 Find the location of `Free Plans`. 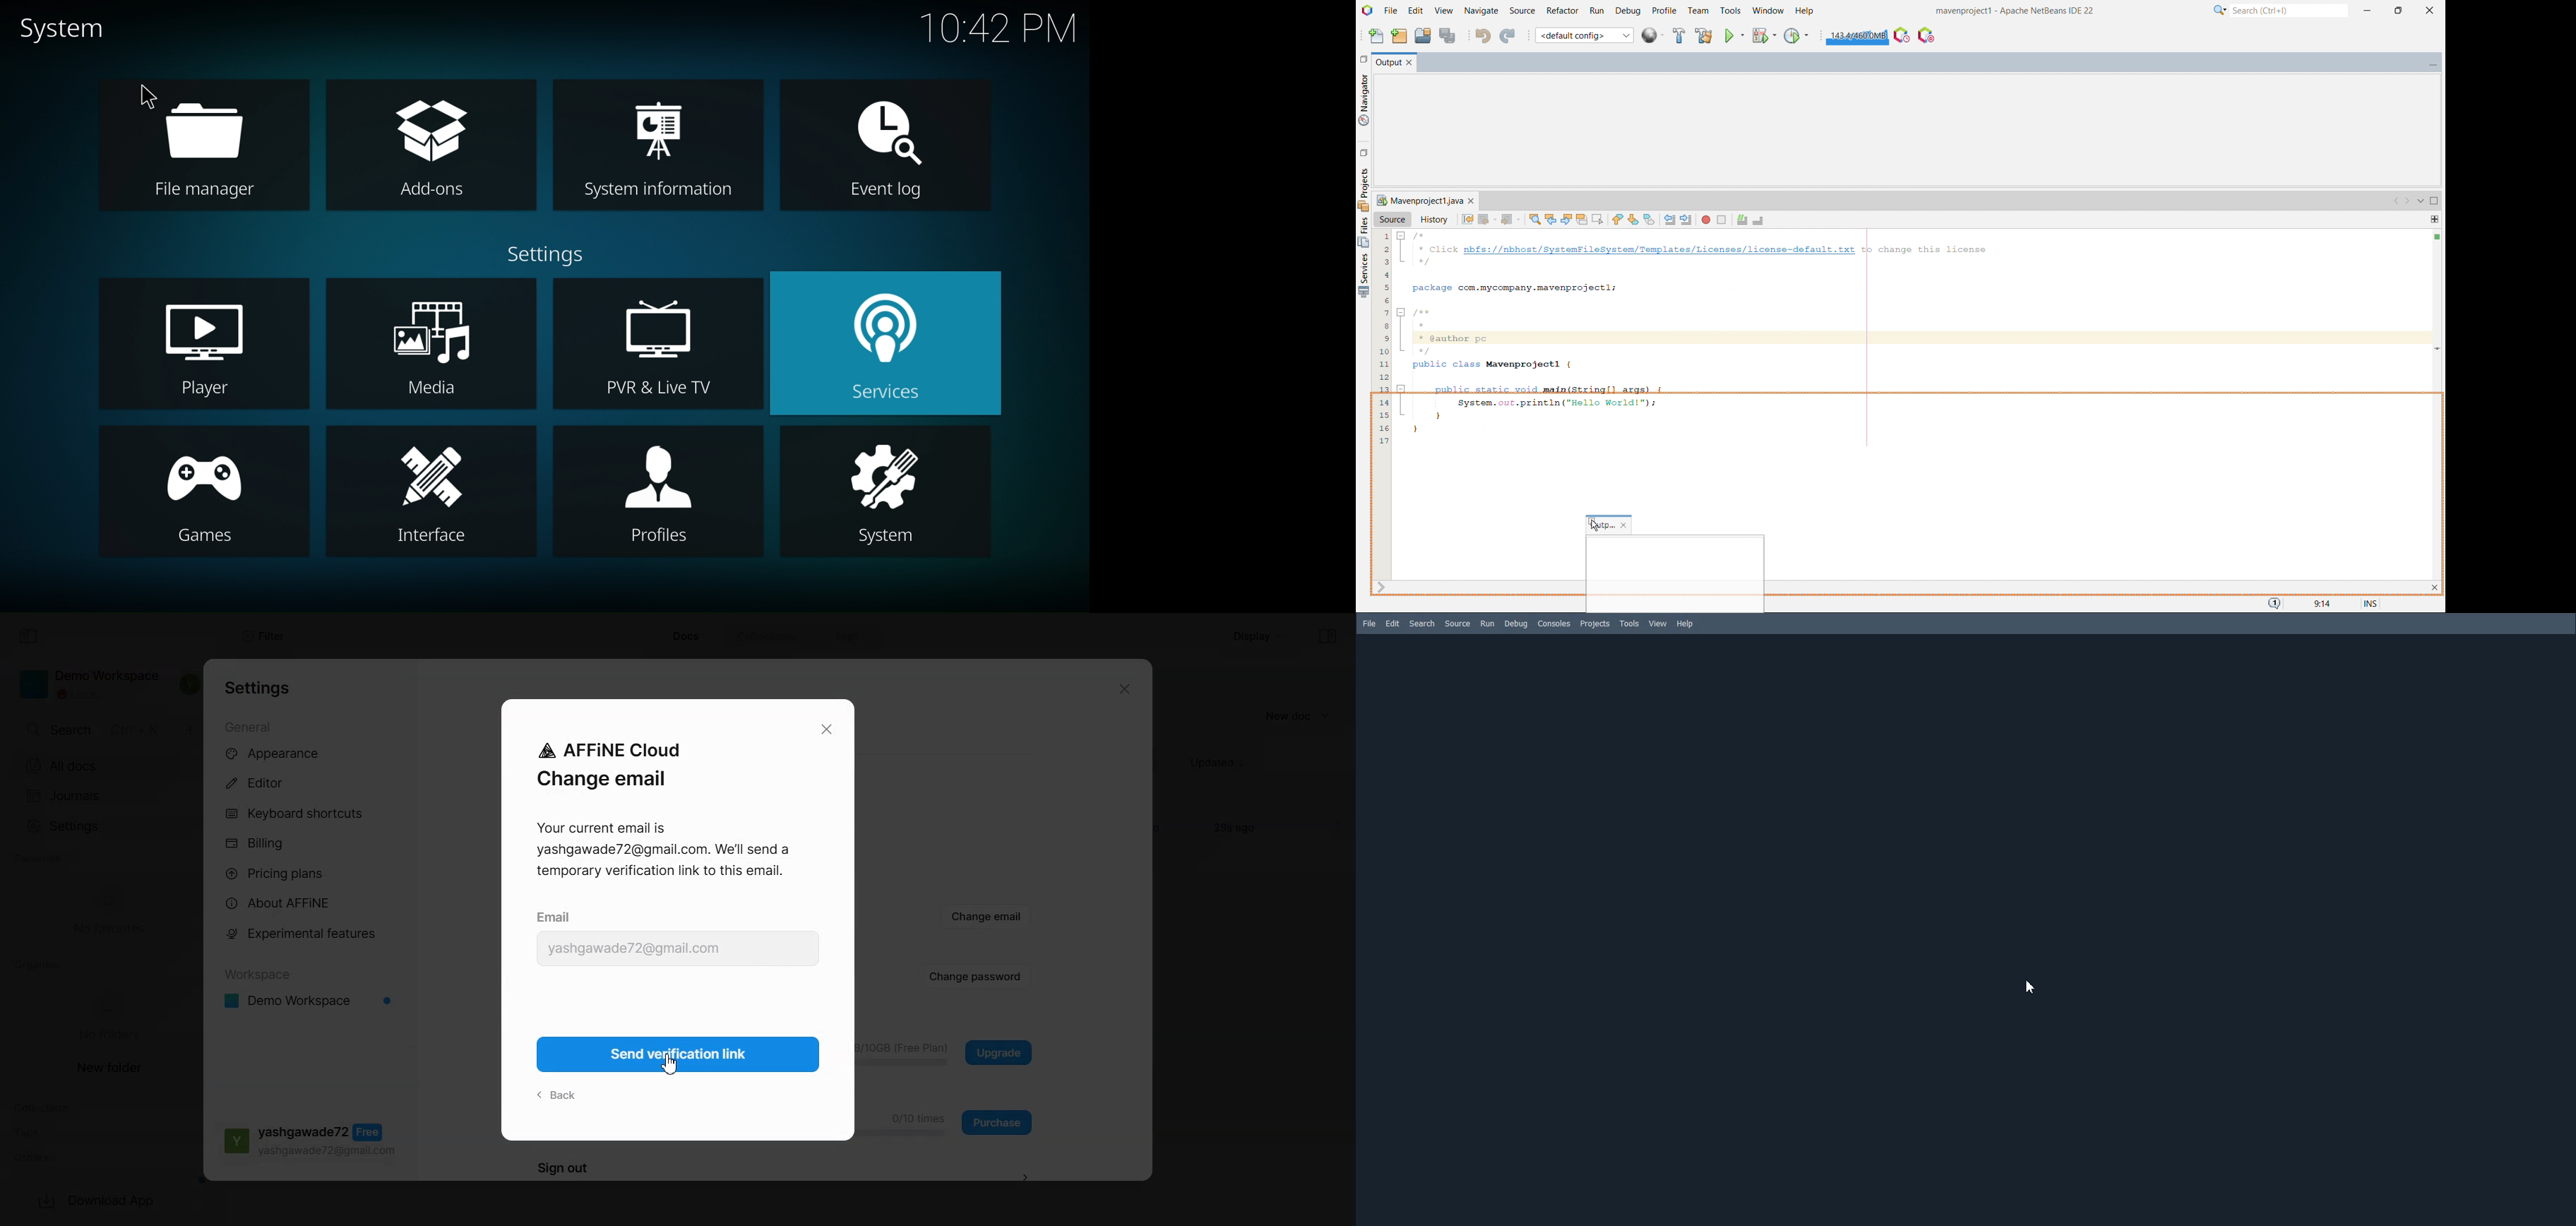

Free Plans is located at coordinates (307, 1143).